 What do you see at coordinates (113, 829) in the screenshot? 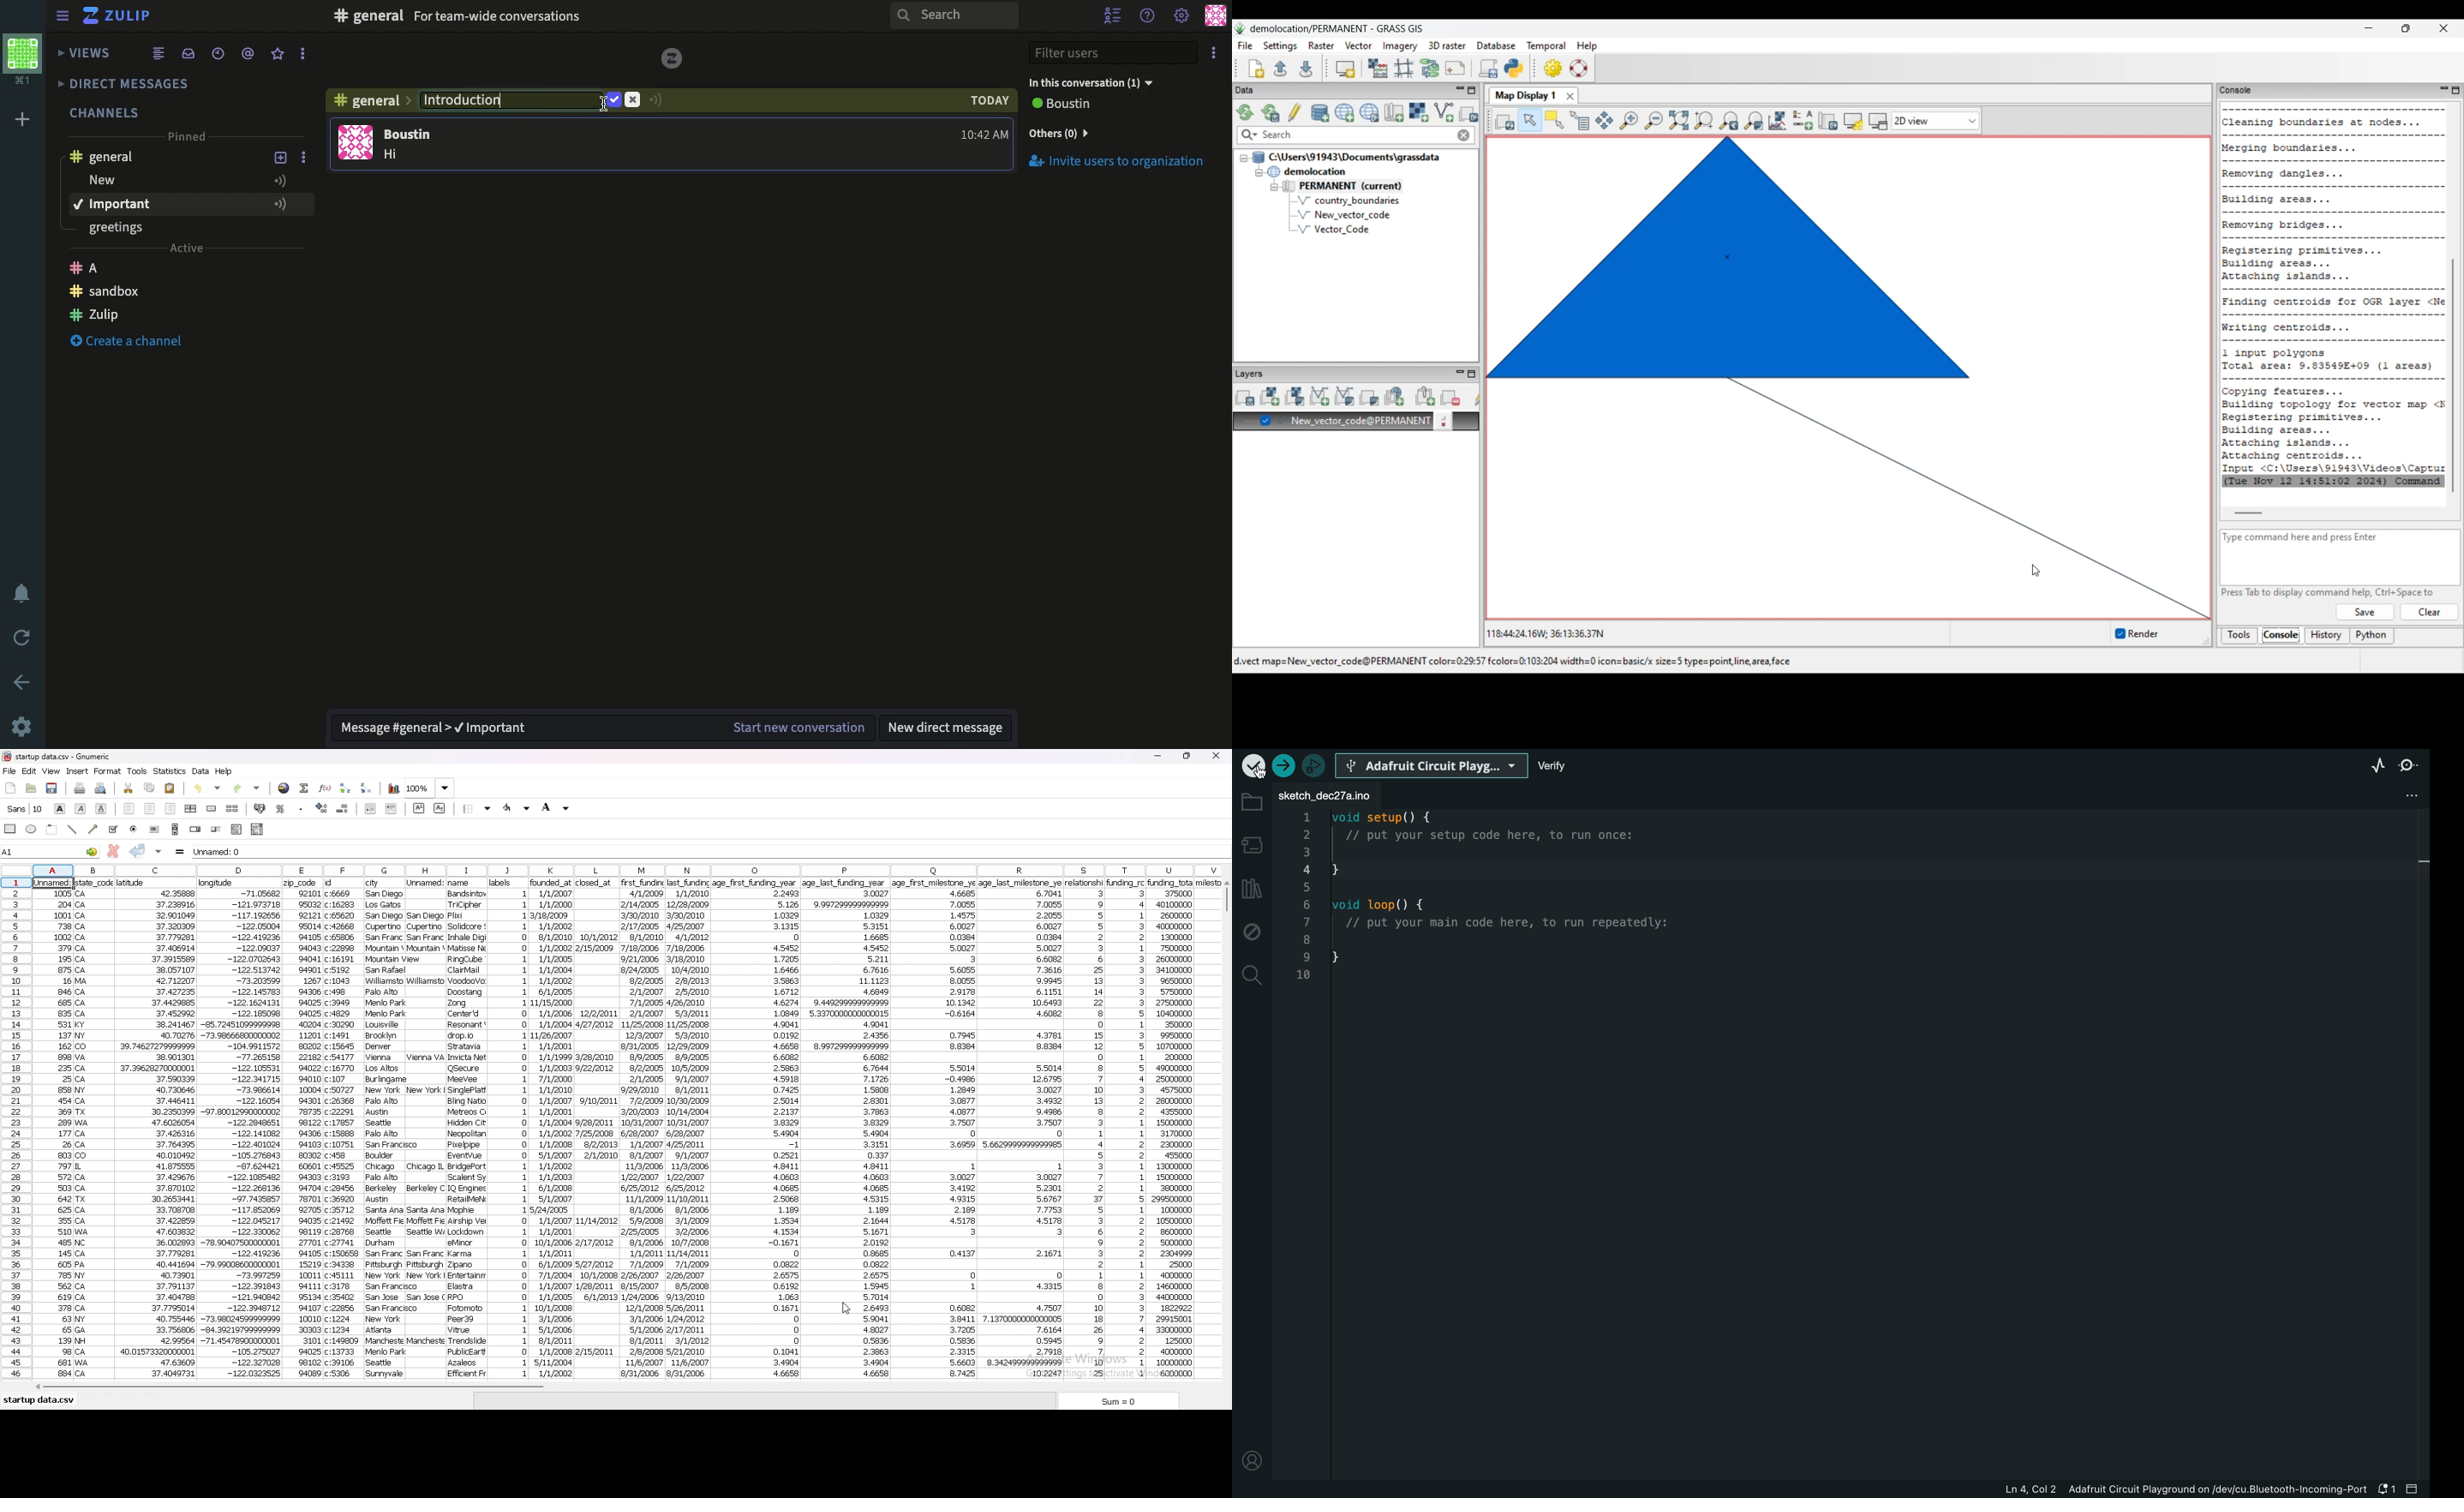
I see `tickbox` at bounding box center [113, 829].